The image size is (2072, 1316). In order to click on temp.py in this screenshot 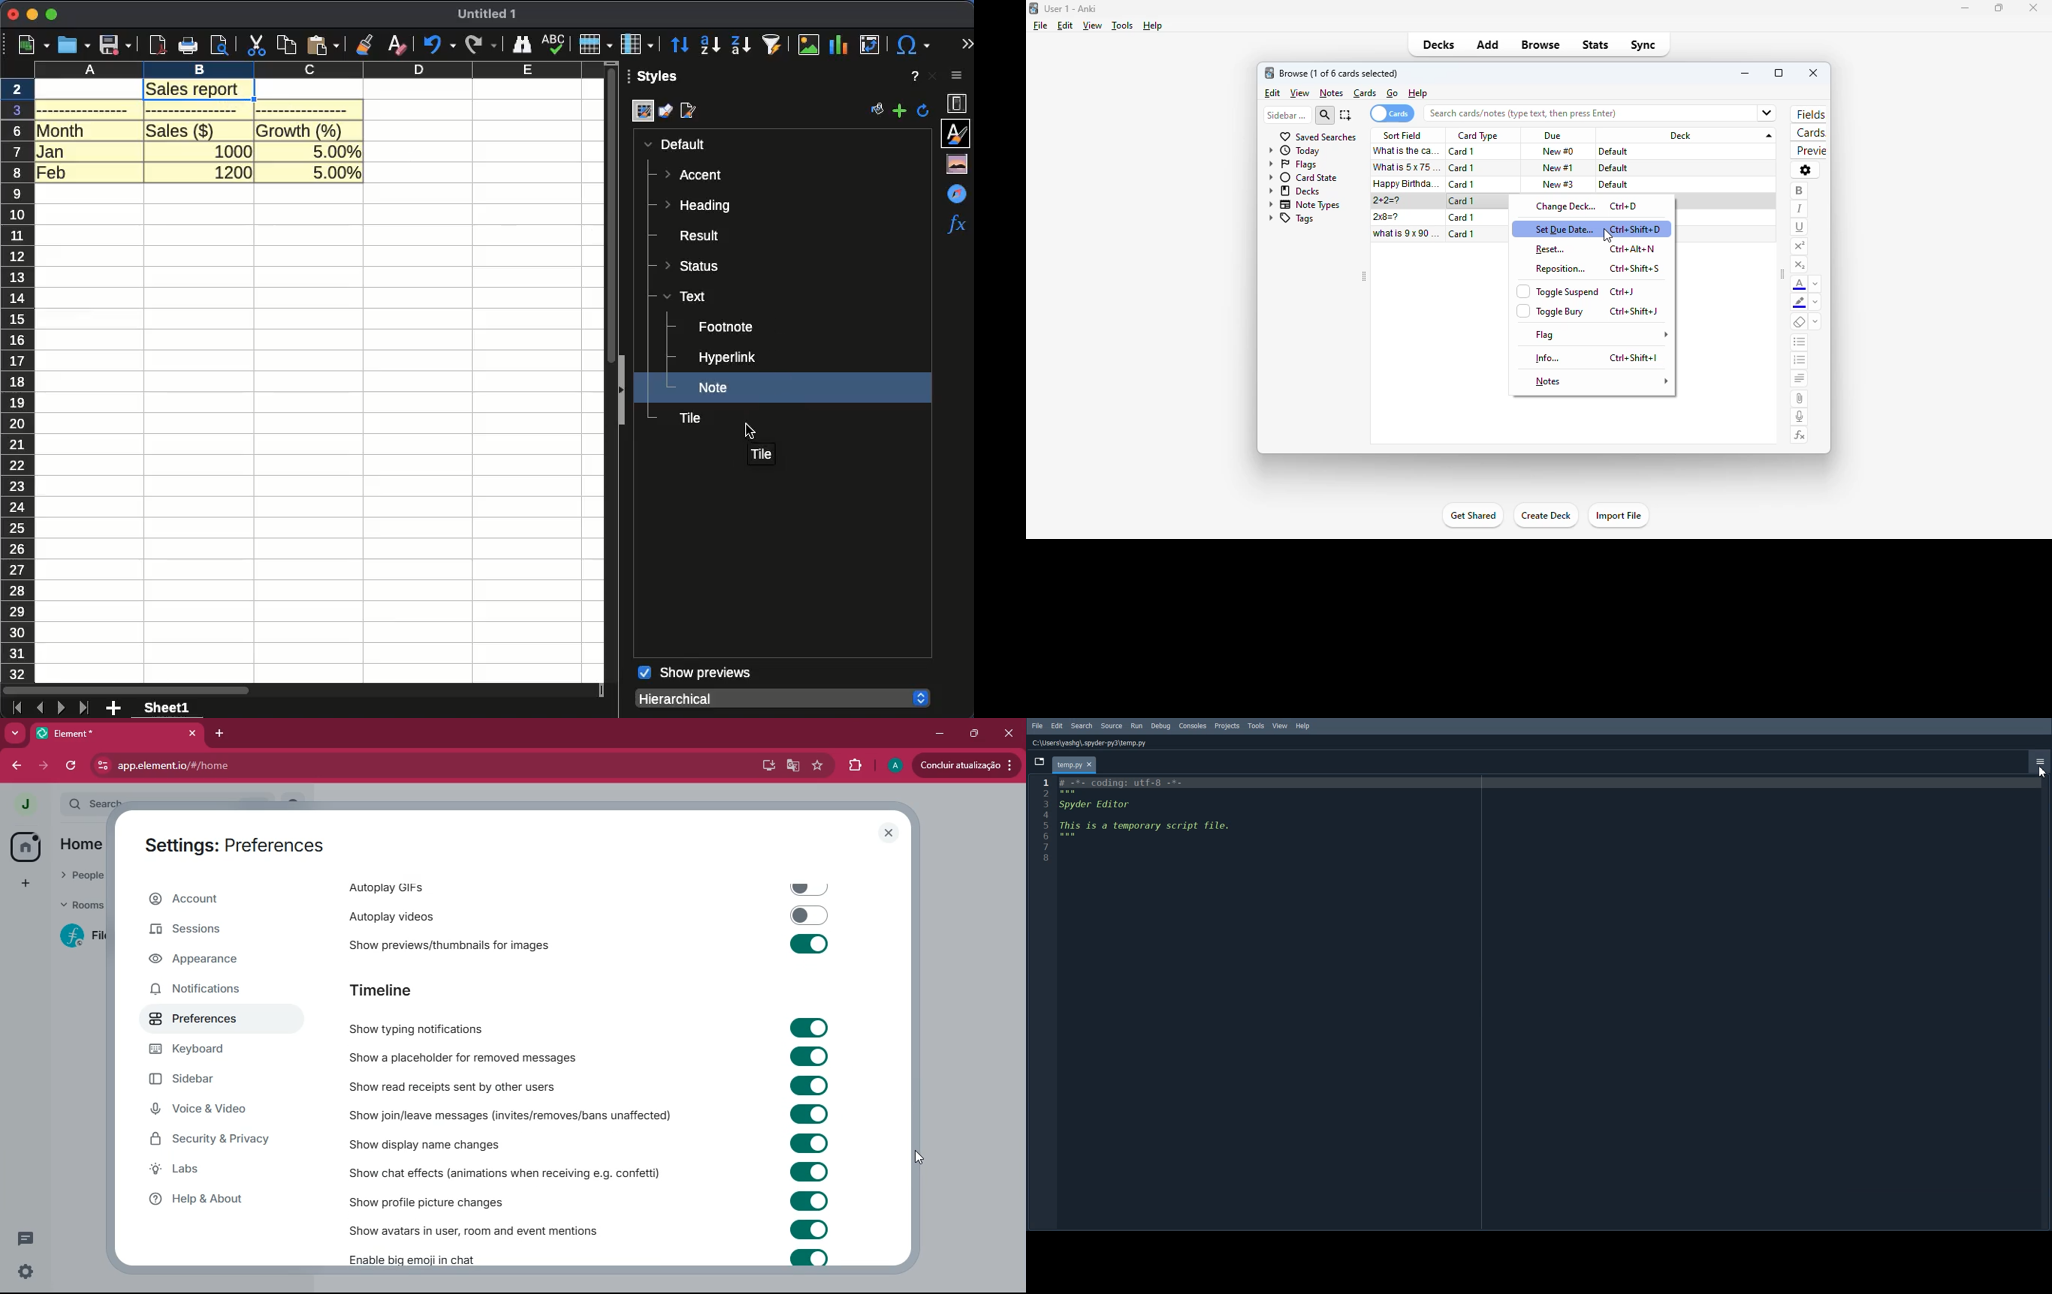, I will do `click(1074, 764)`.